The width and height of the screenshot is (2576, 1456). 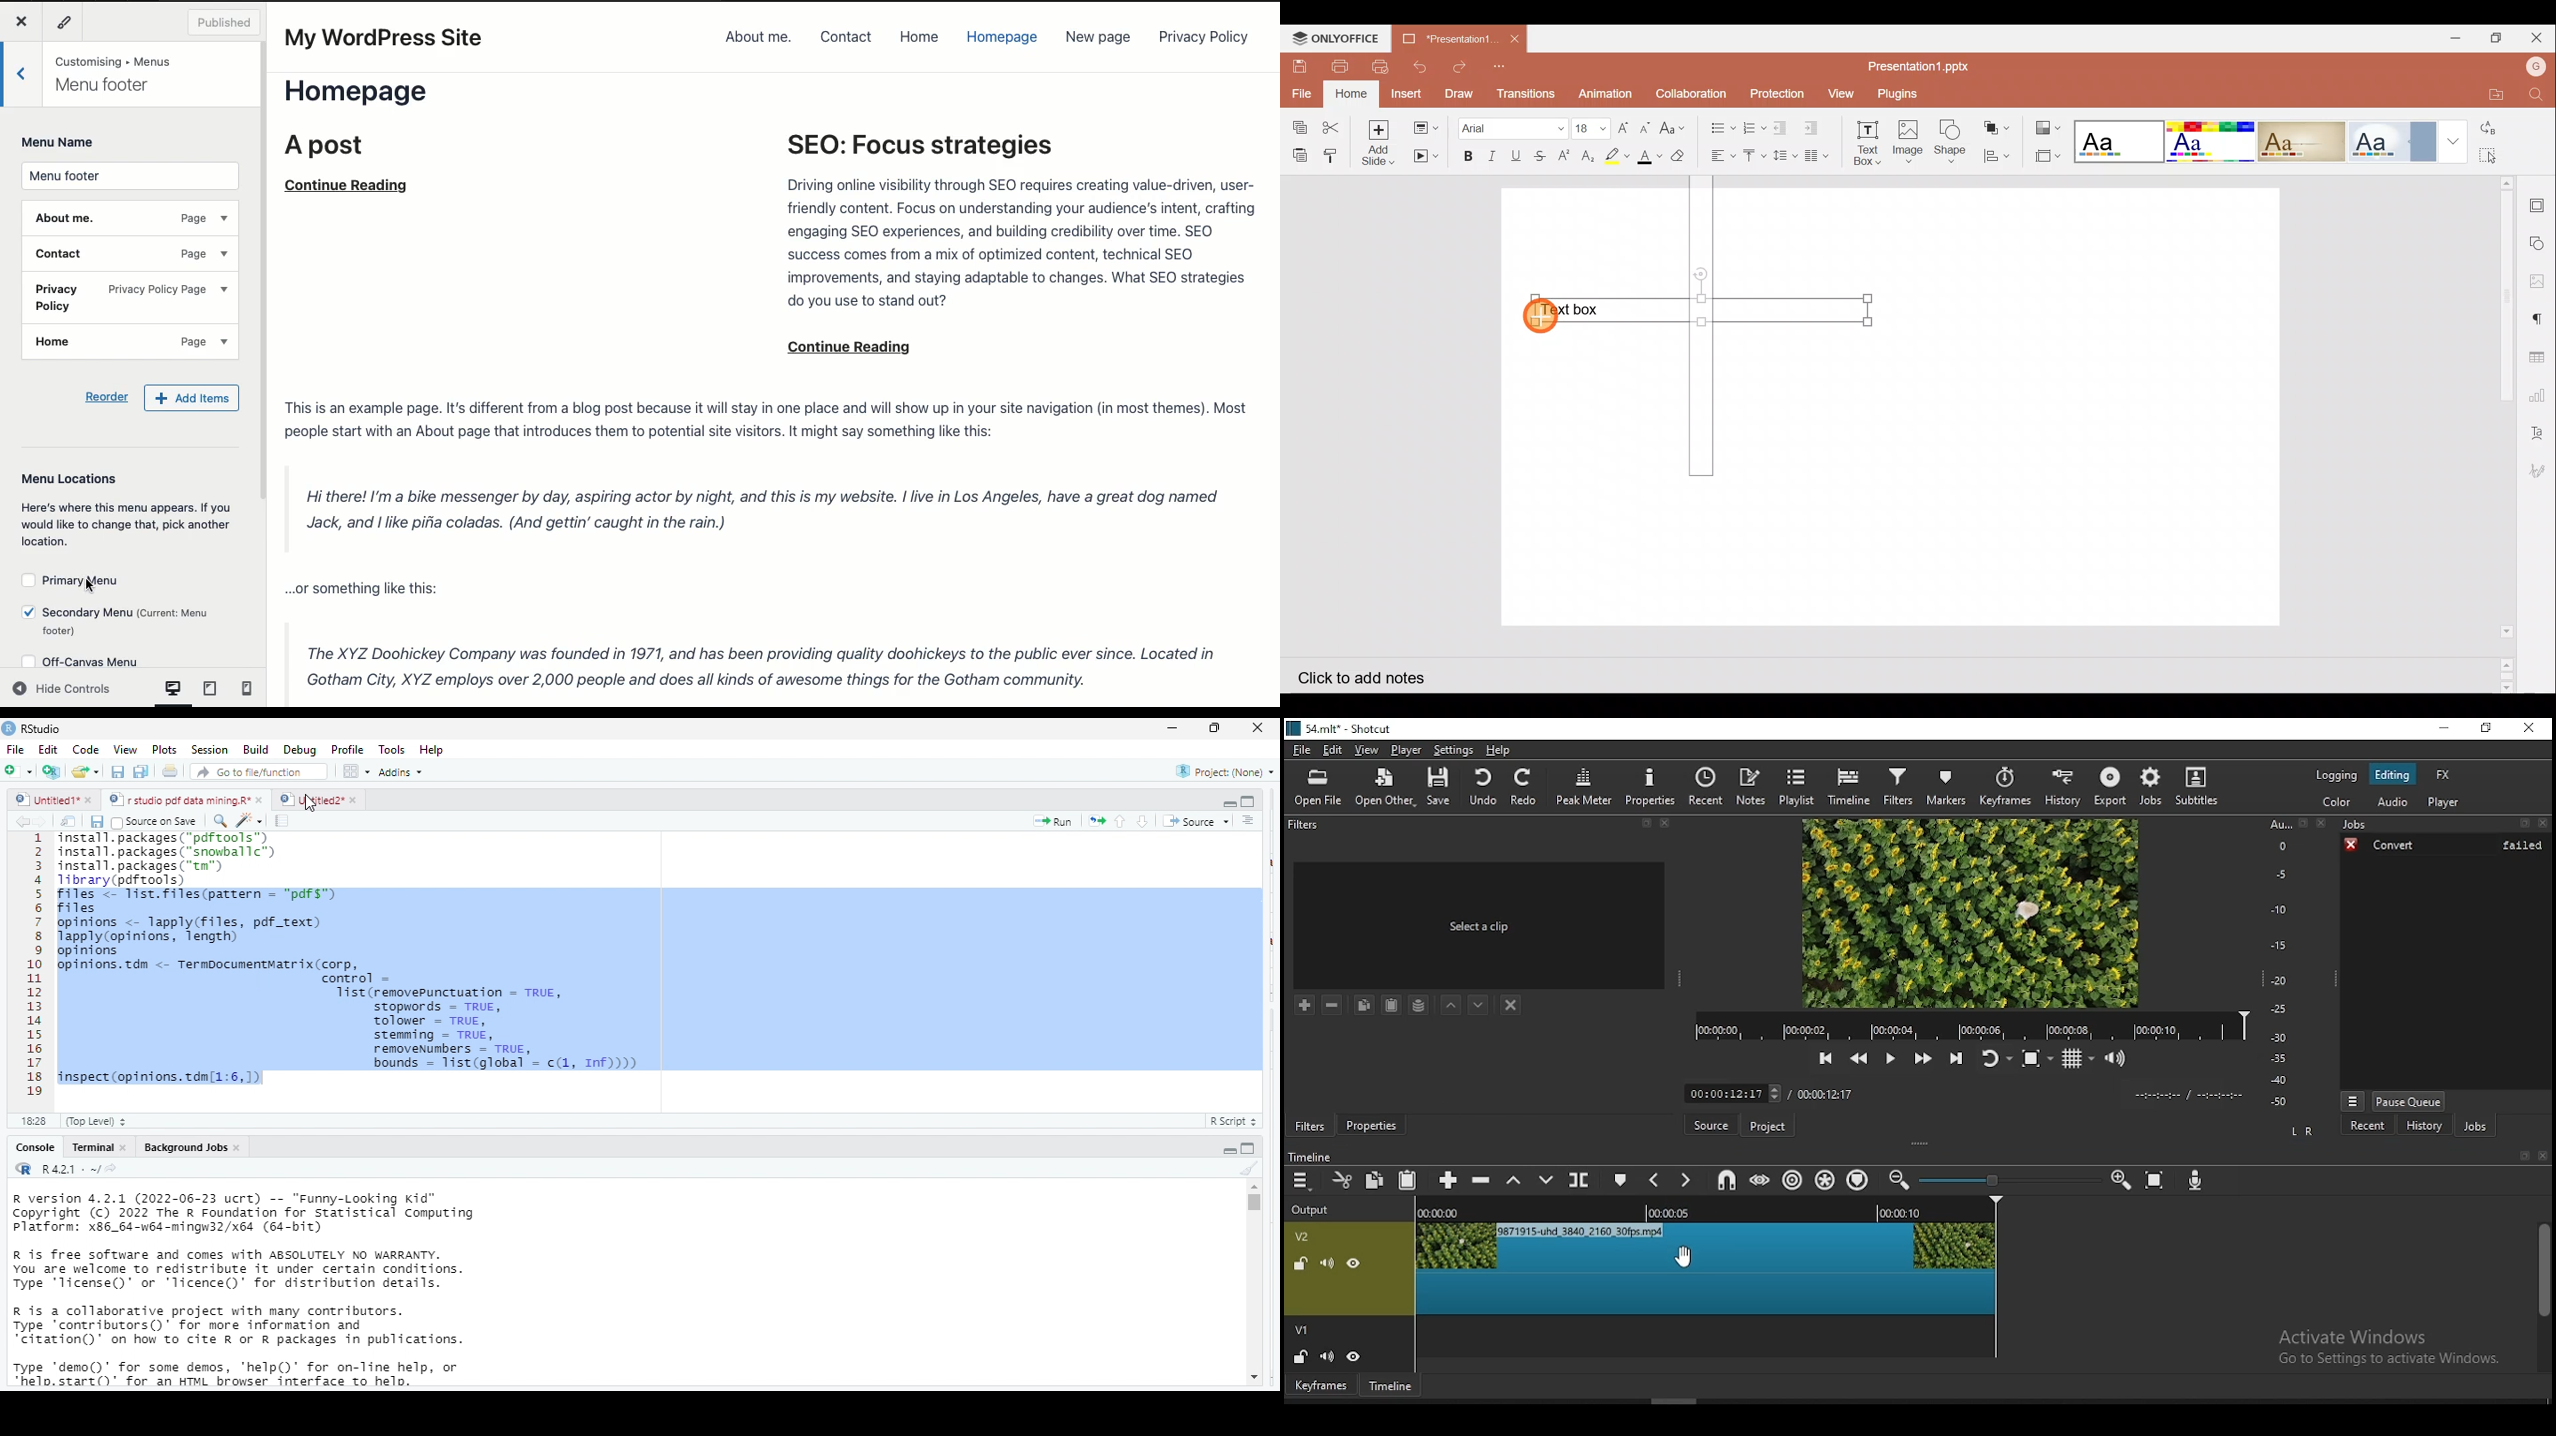 What do you see at coordinates (1229, 804) in the screenshot?
I see `hide r script` at bounding box center [1229, 804].